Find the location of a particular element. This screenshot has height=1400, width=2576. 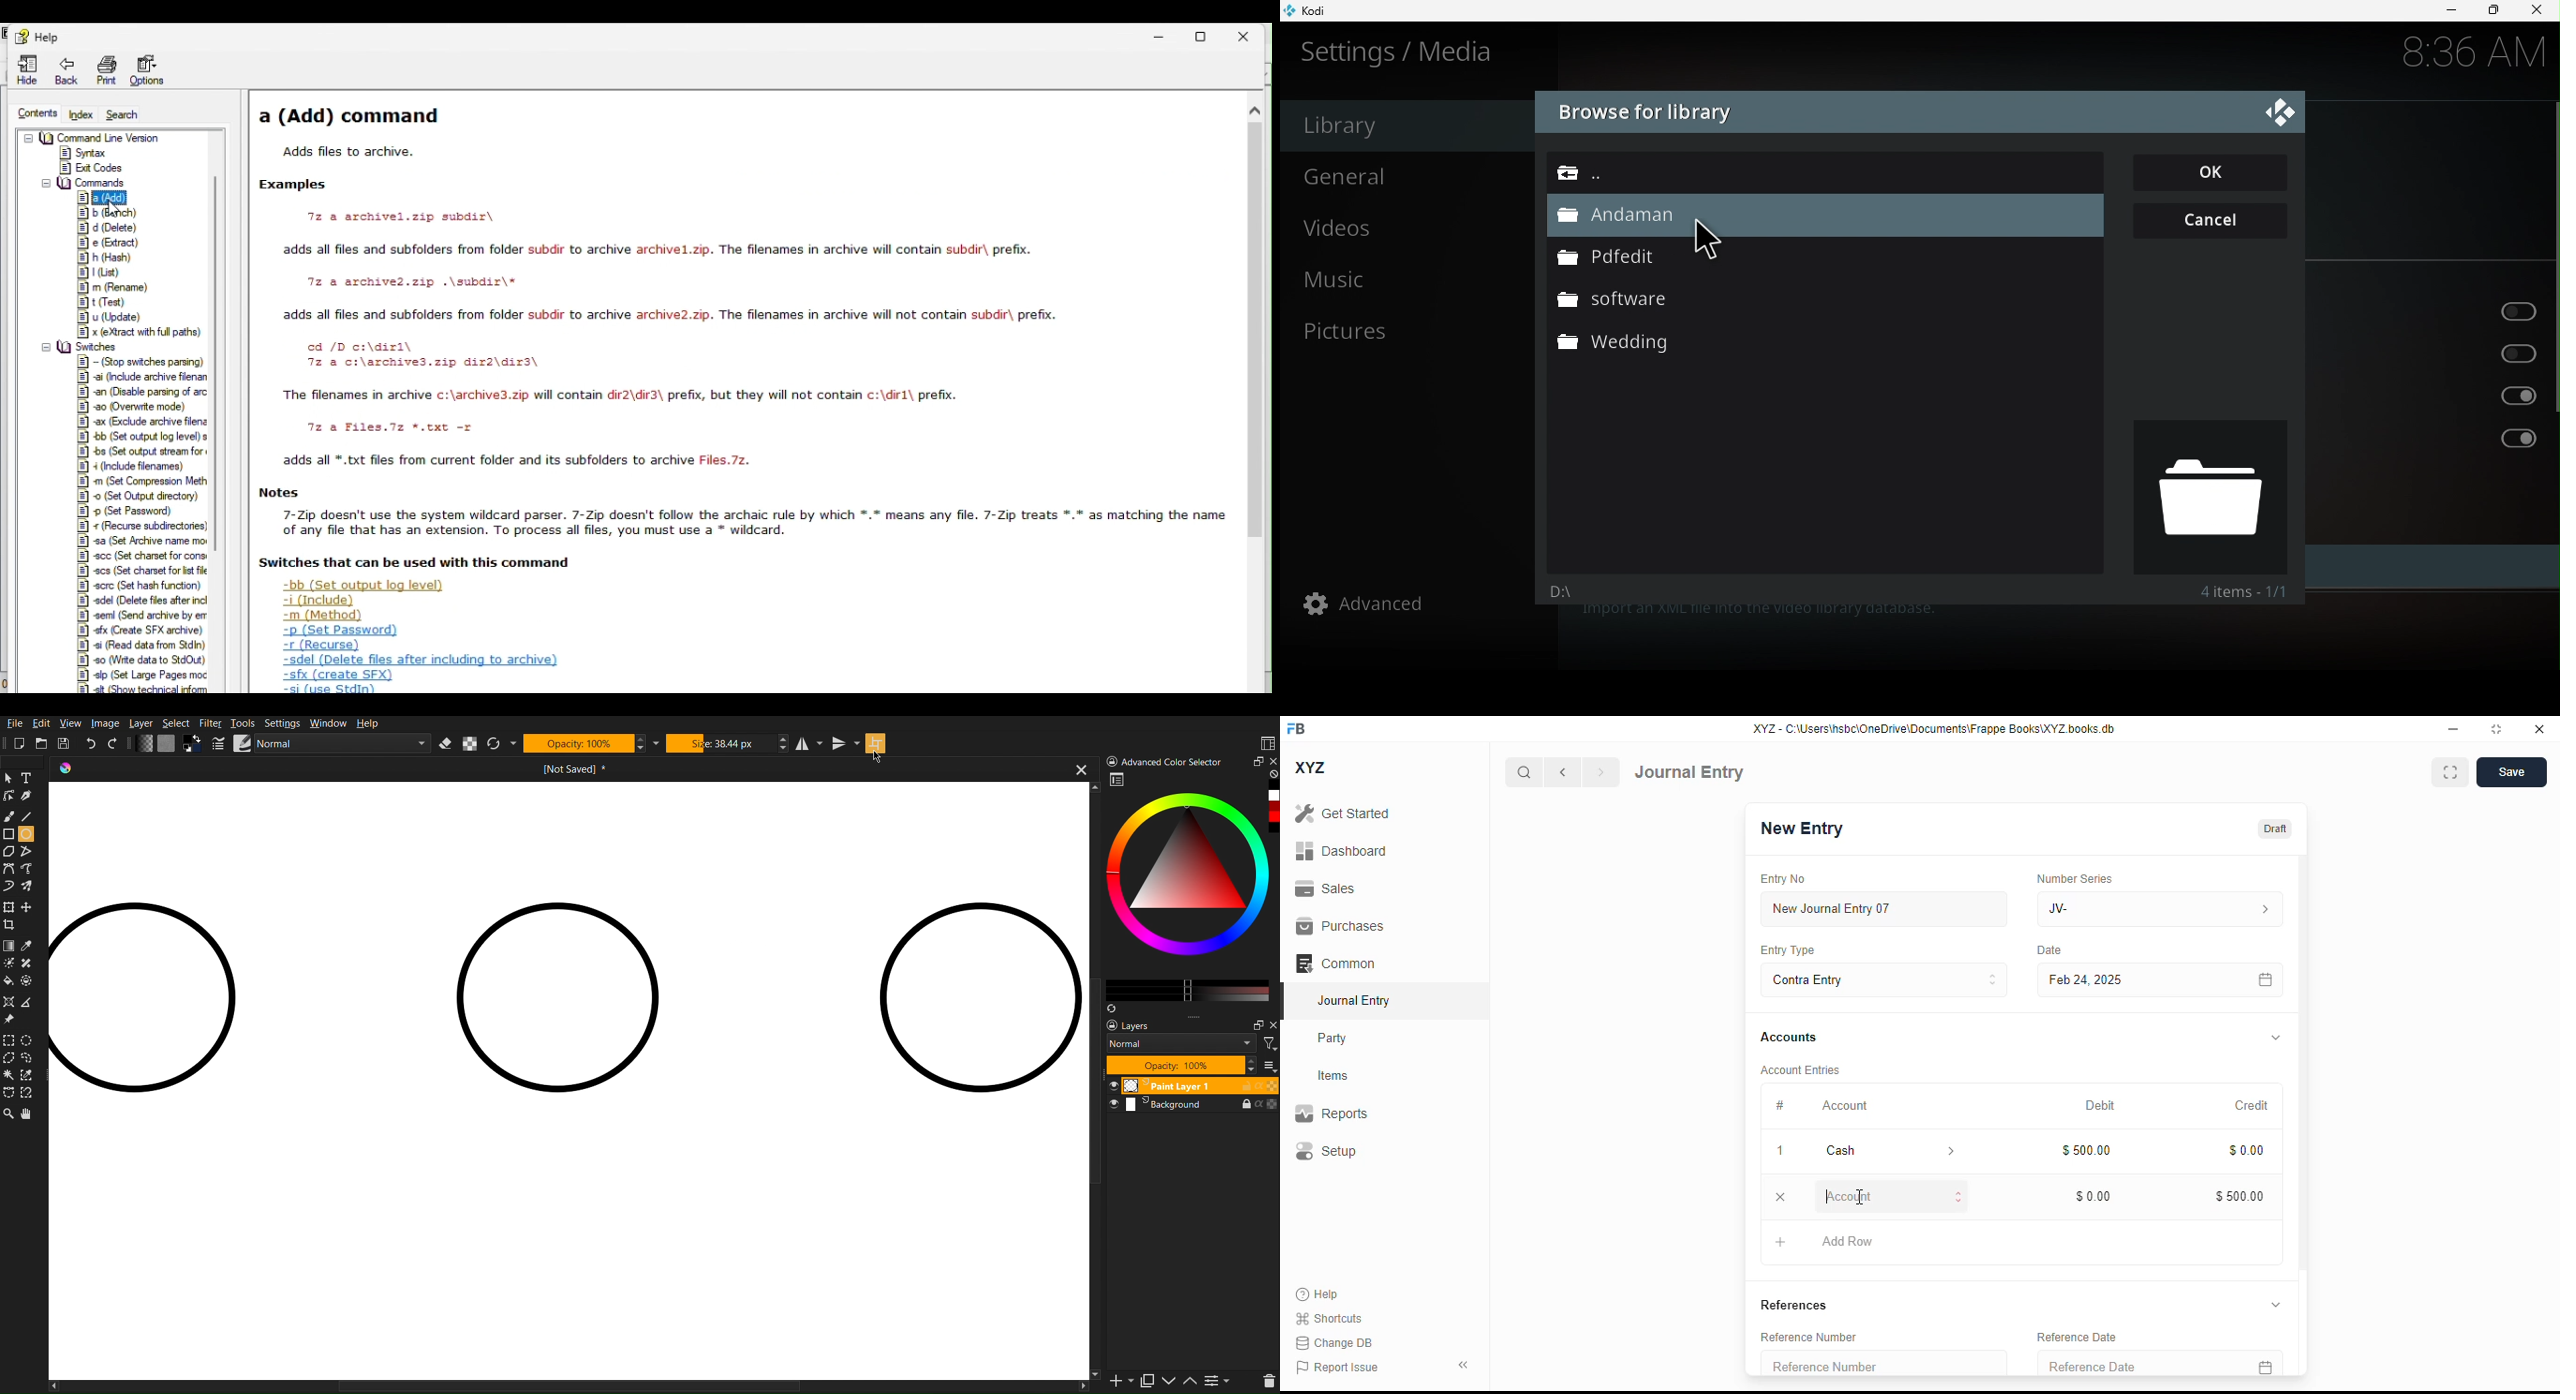

Crop is located at coordinates (8, 925).